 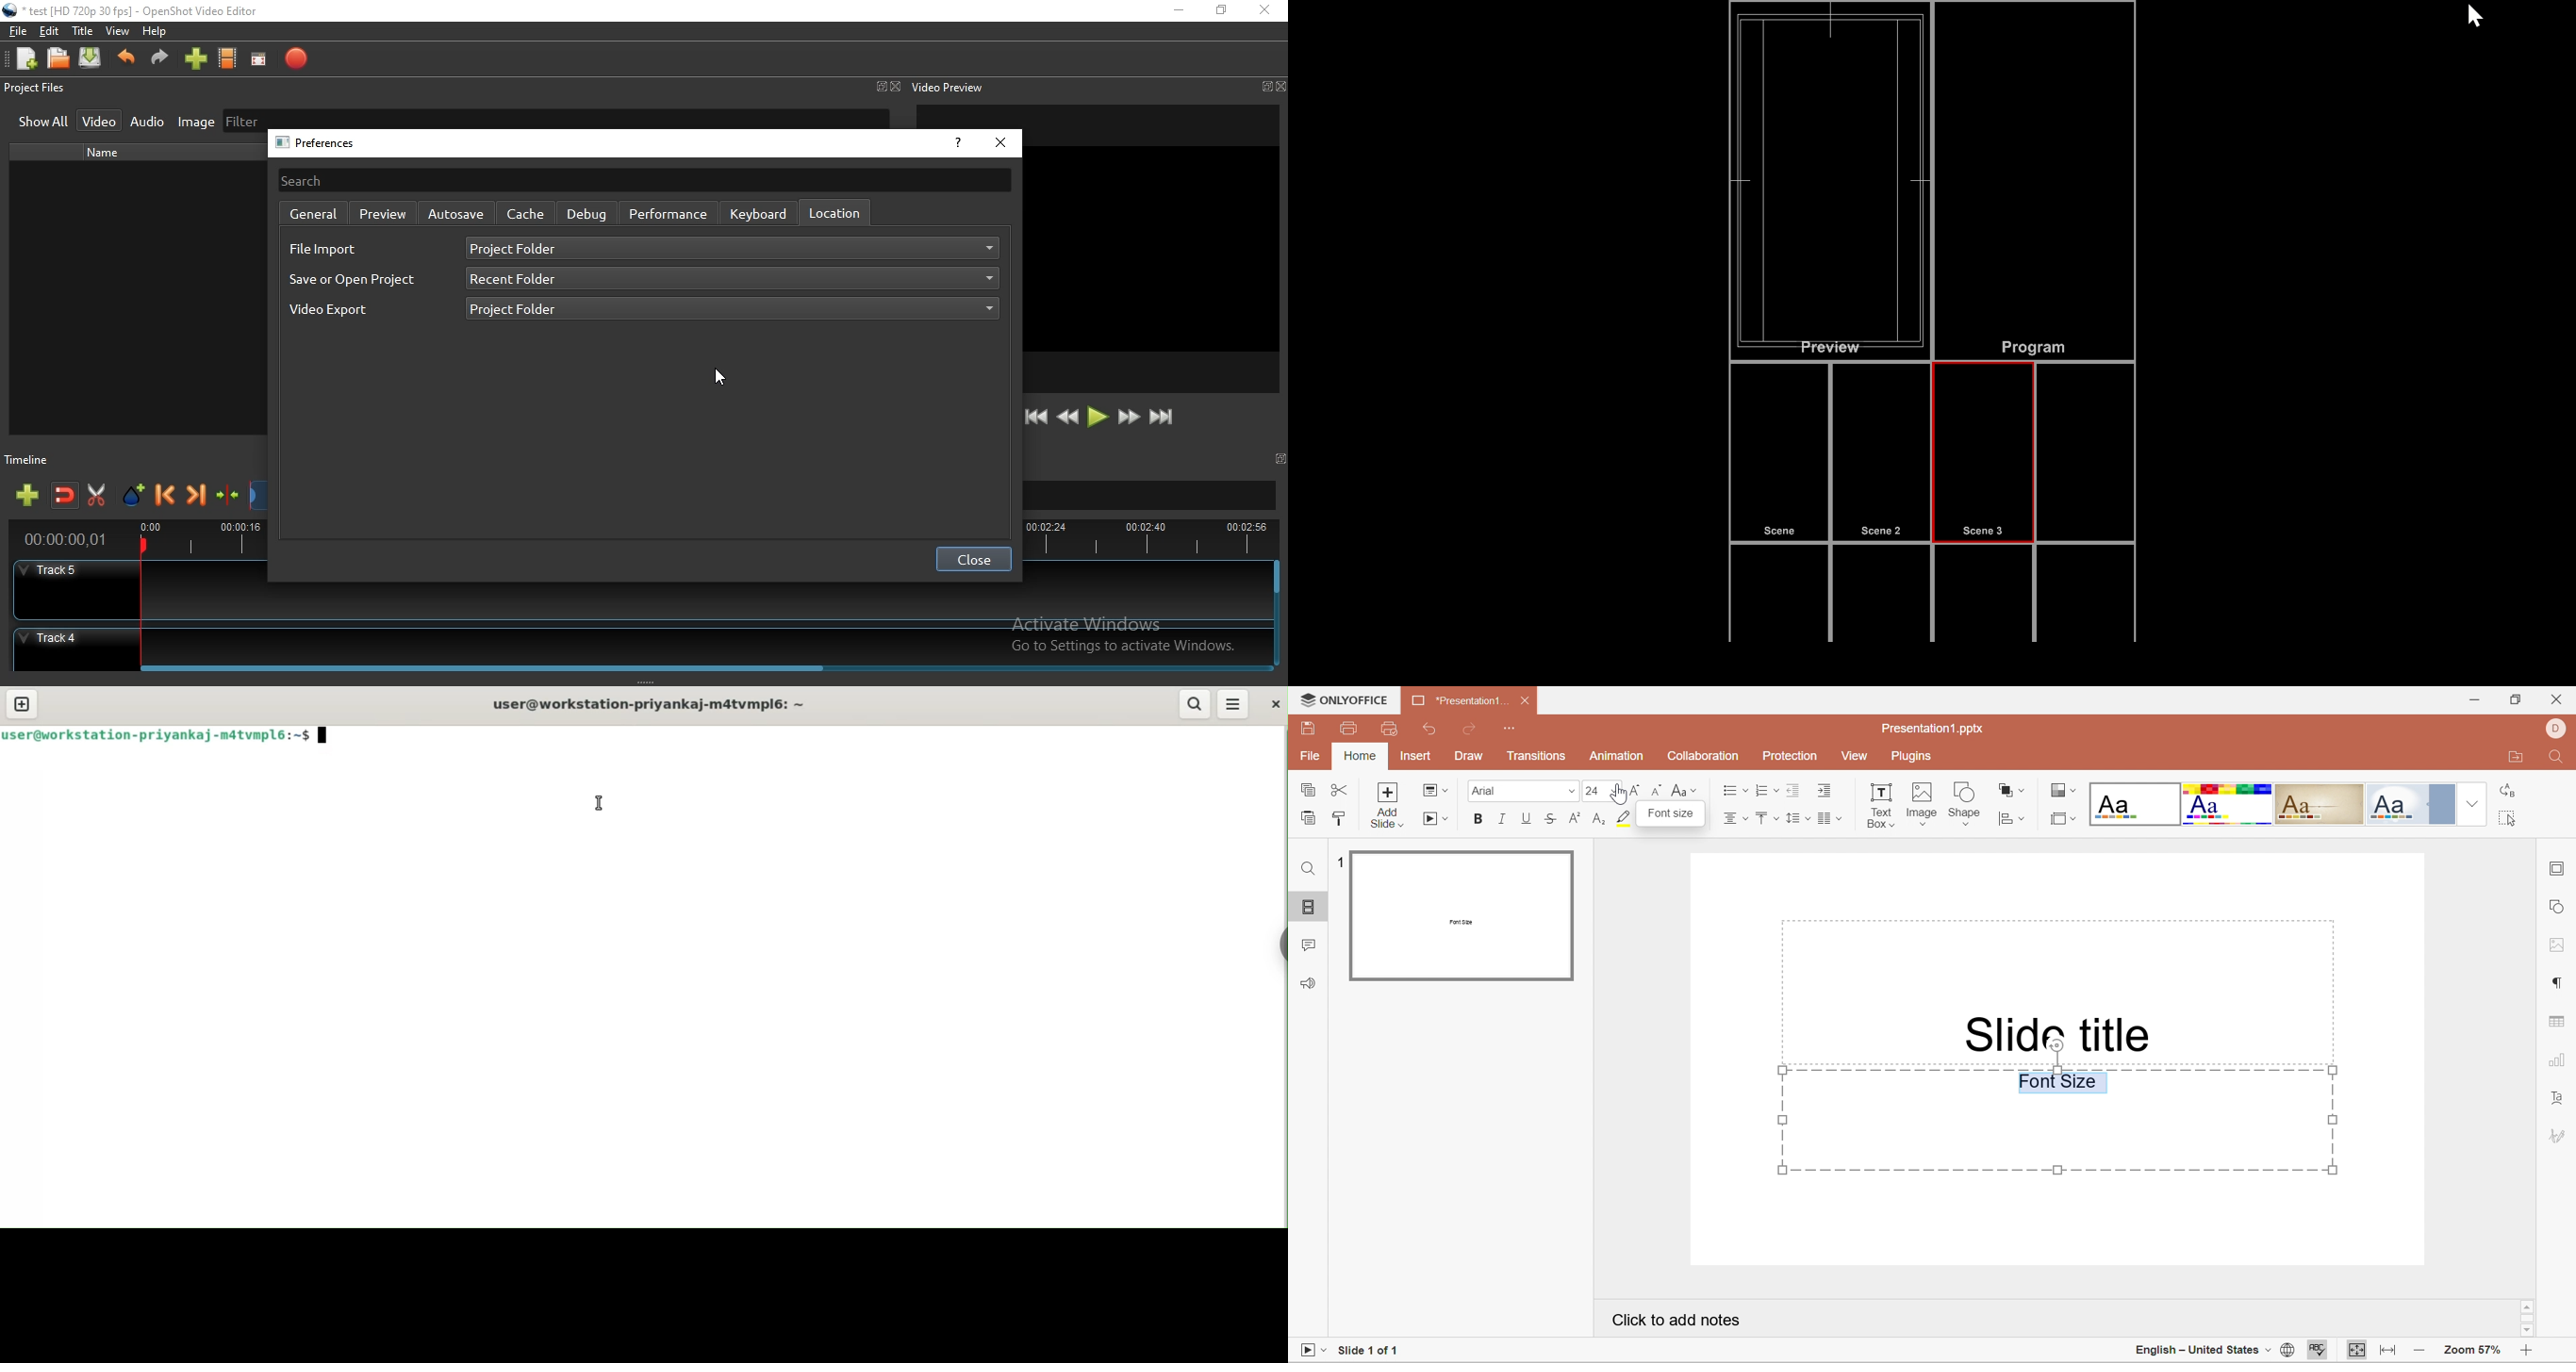 What do you see at coordinates (101, 120) in the screenshot?
I see `Video` at bounding box center [101, 120].